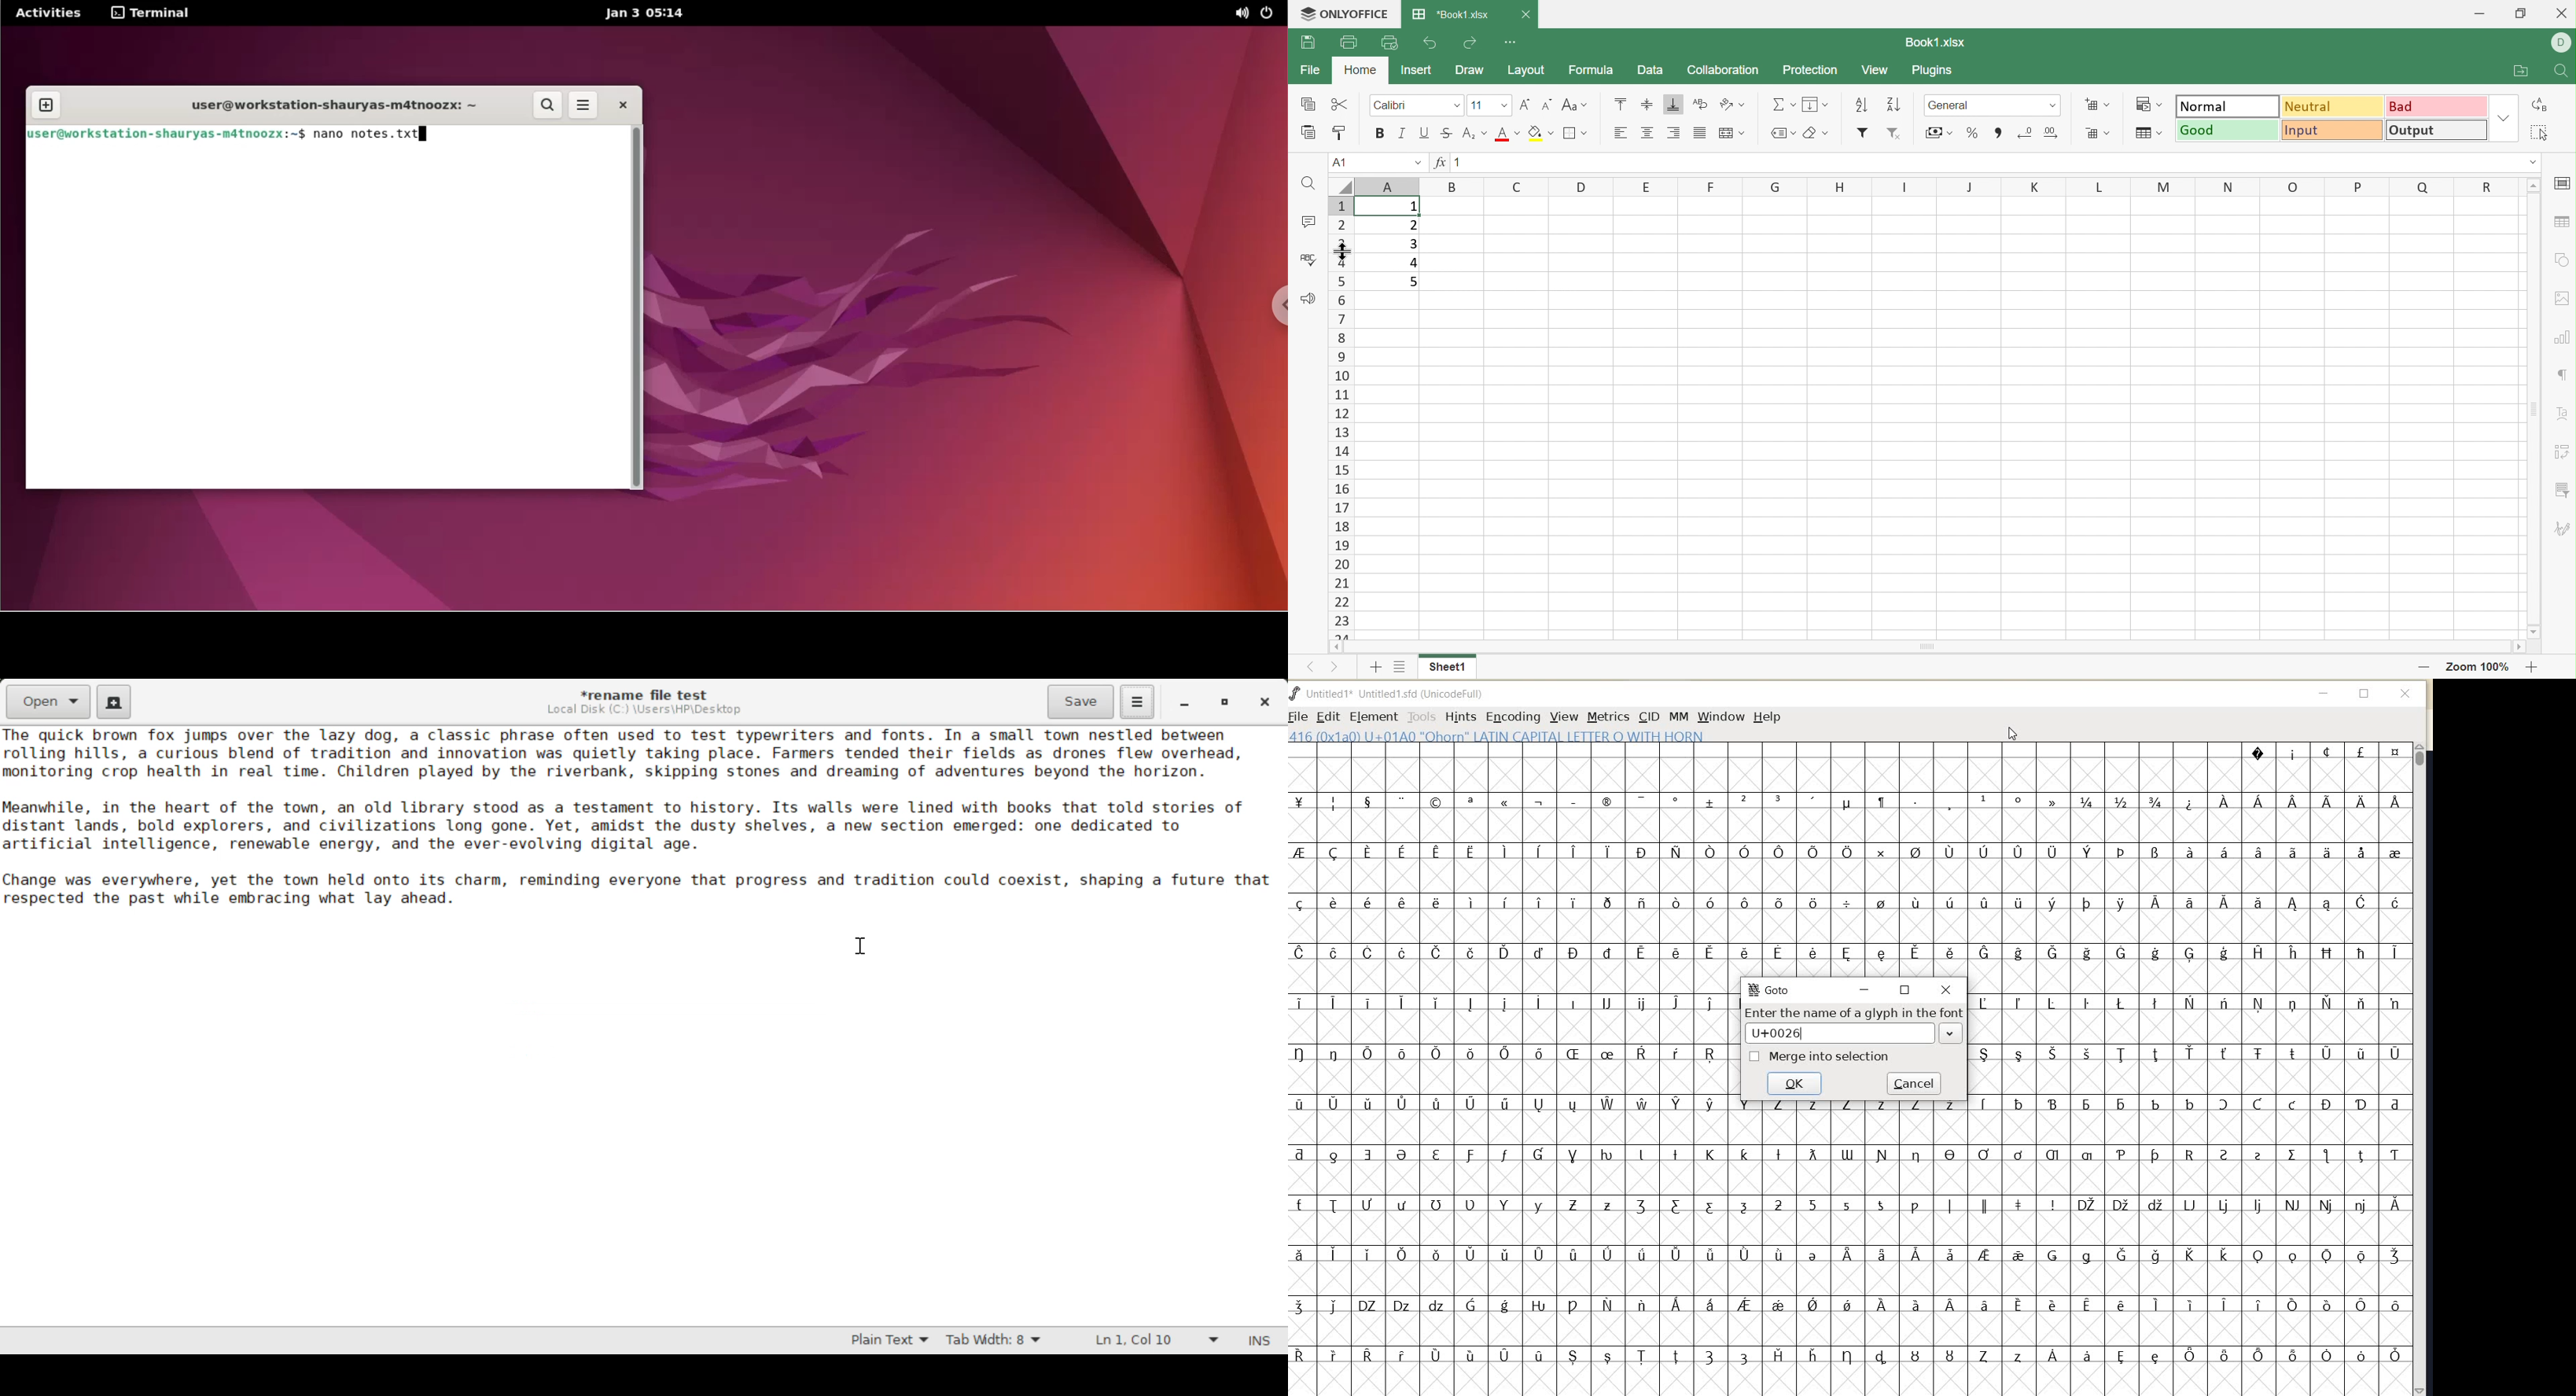  Describe the element at coordinates (1340, 105) in the screenshot. I see `Cut` at that location.